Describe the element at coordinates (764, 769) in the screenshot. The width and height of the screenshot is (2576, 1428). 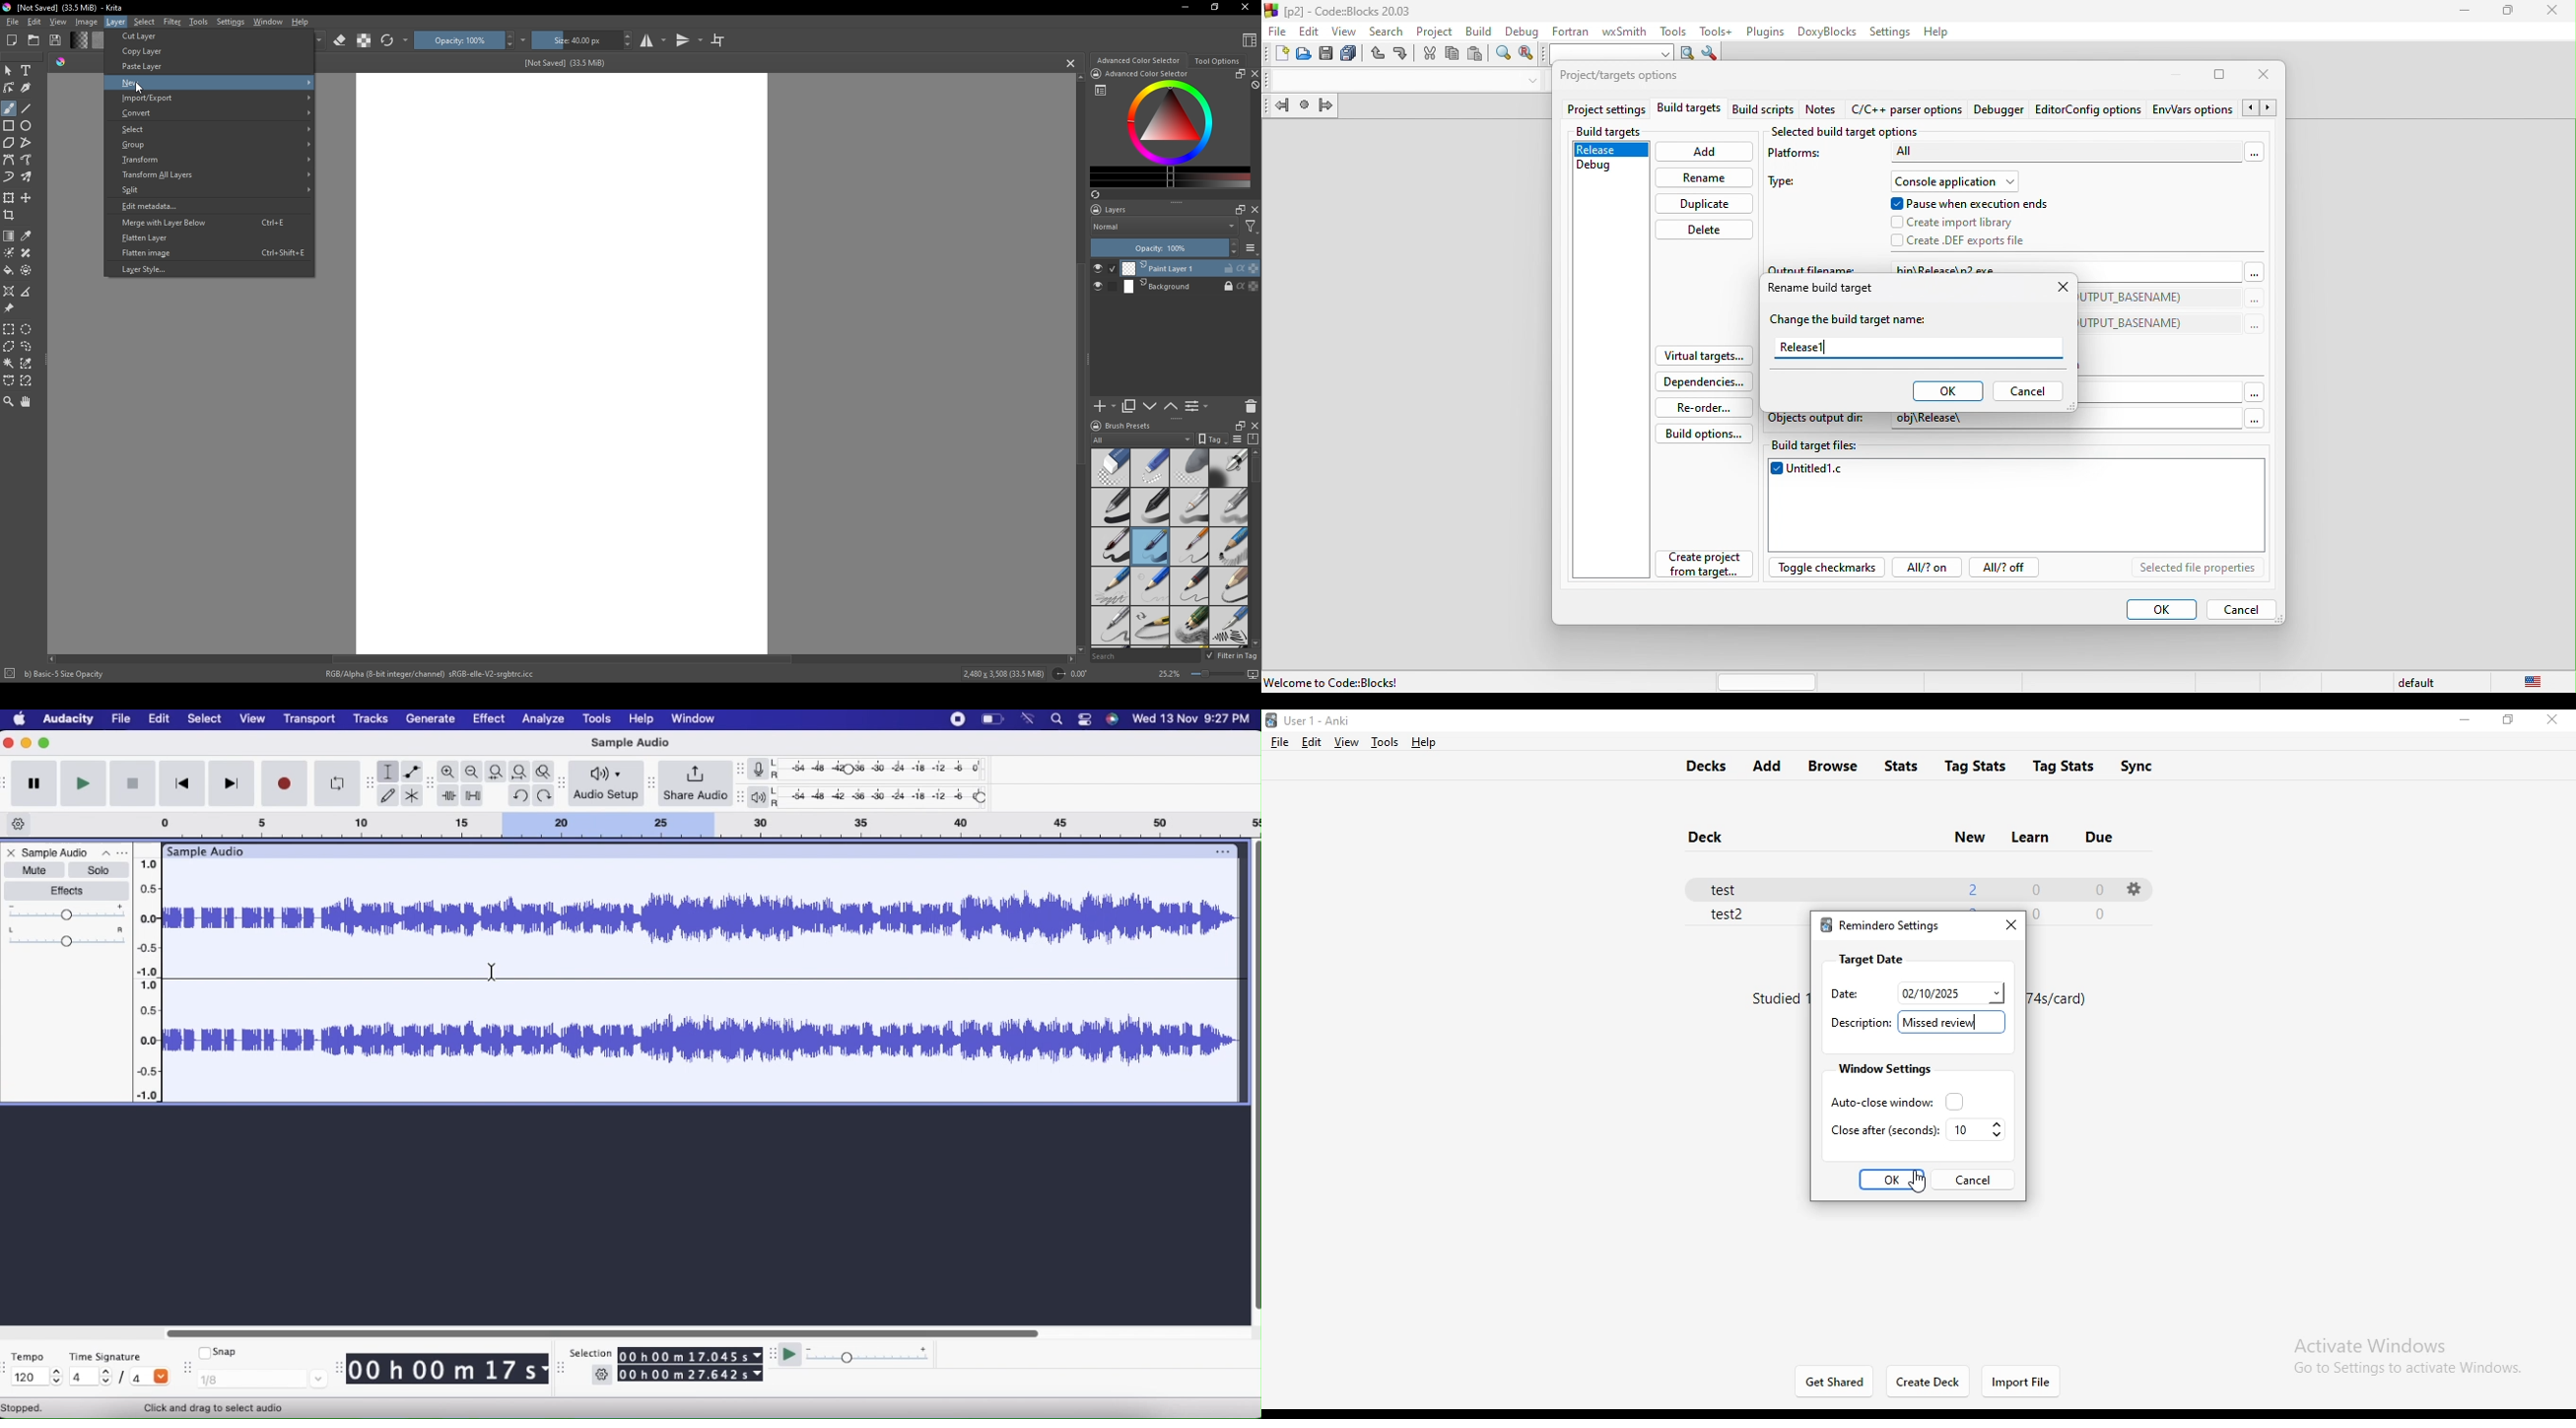
I see `Record Meter` at that location.